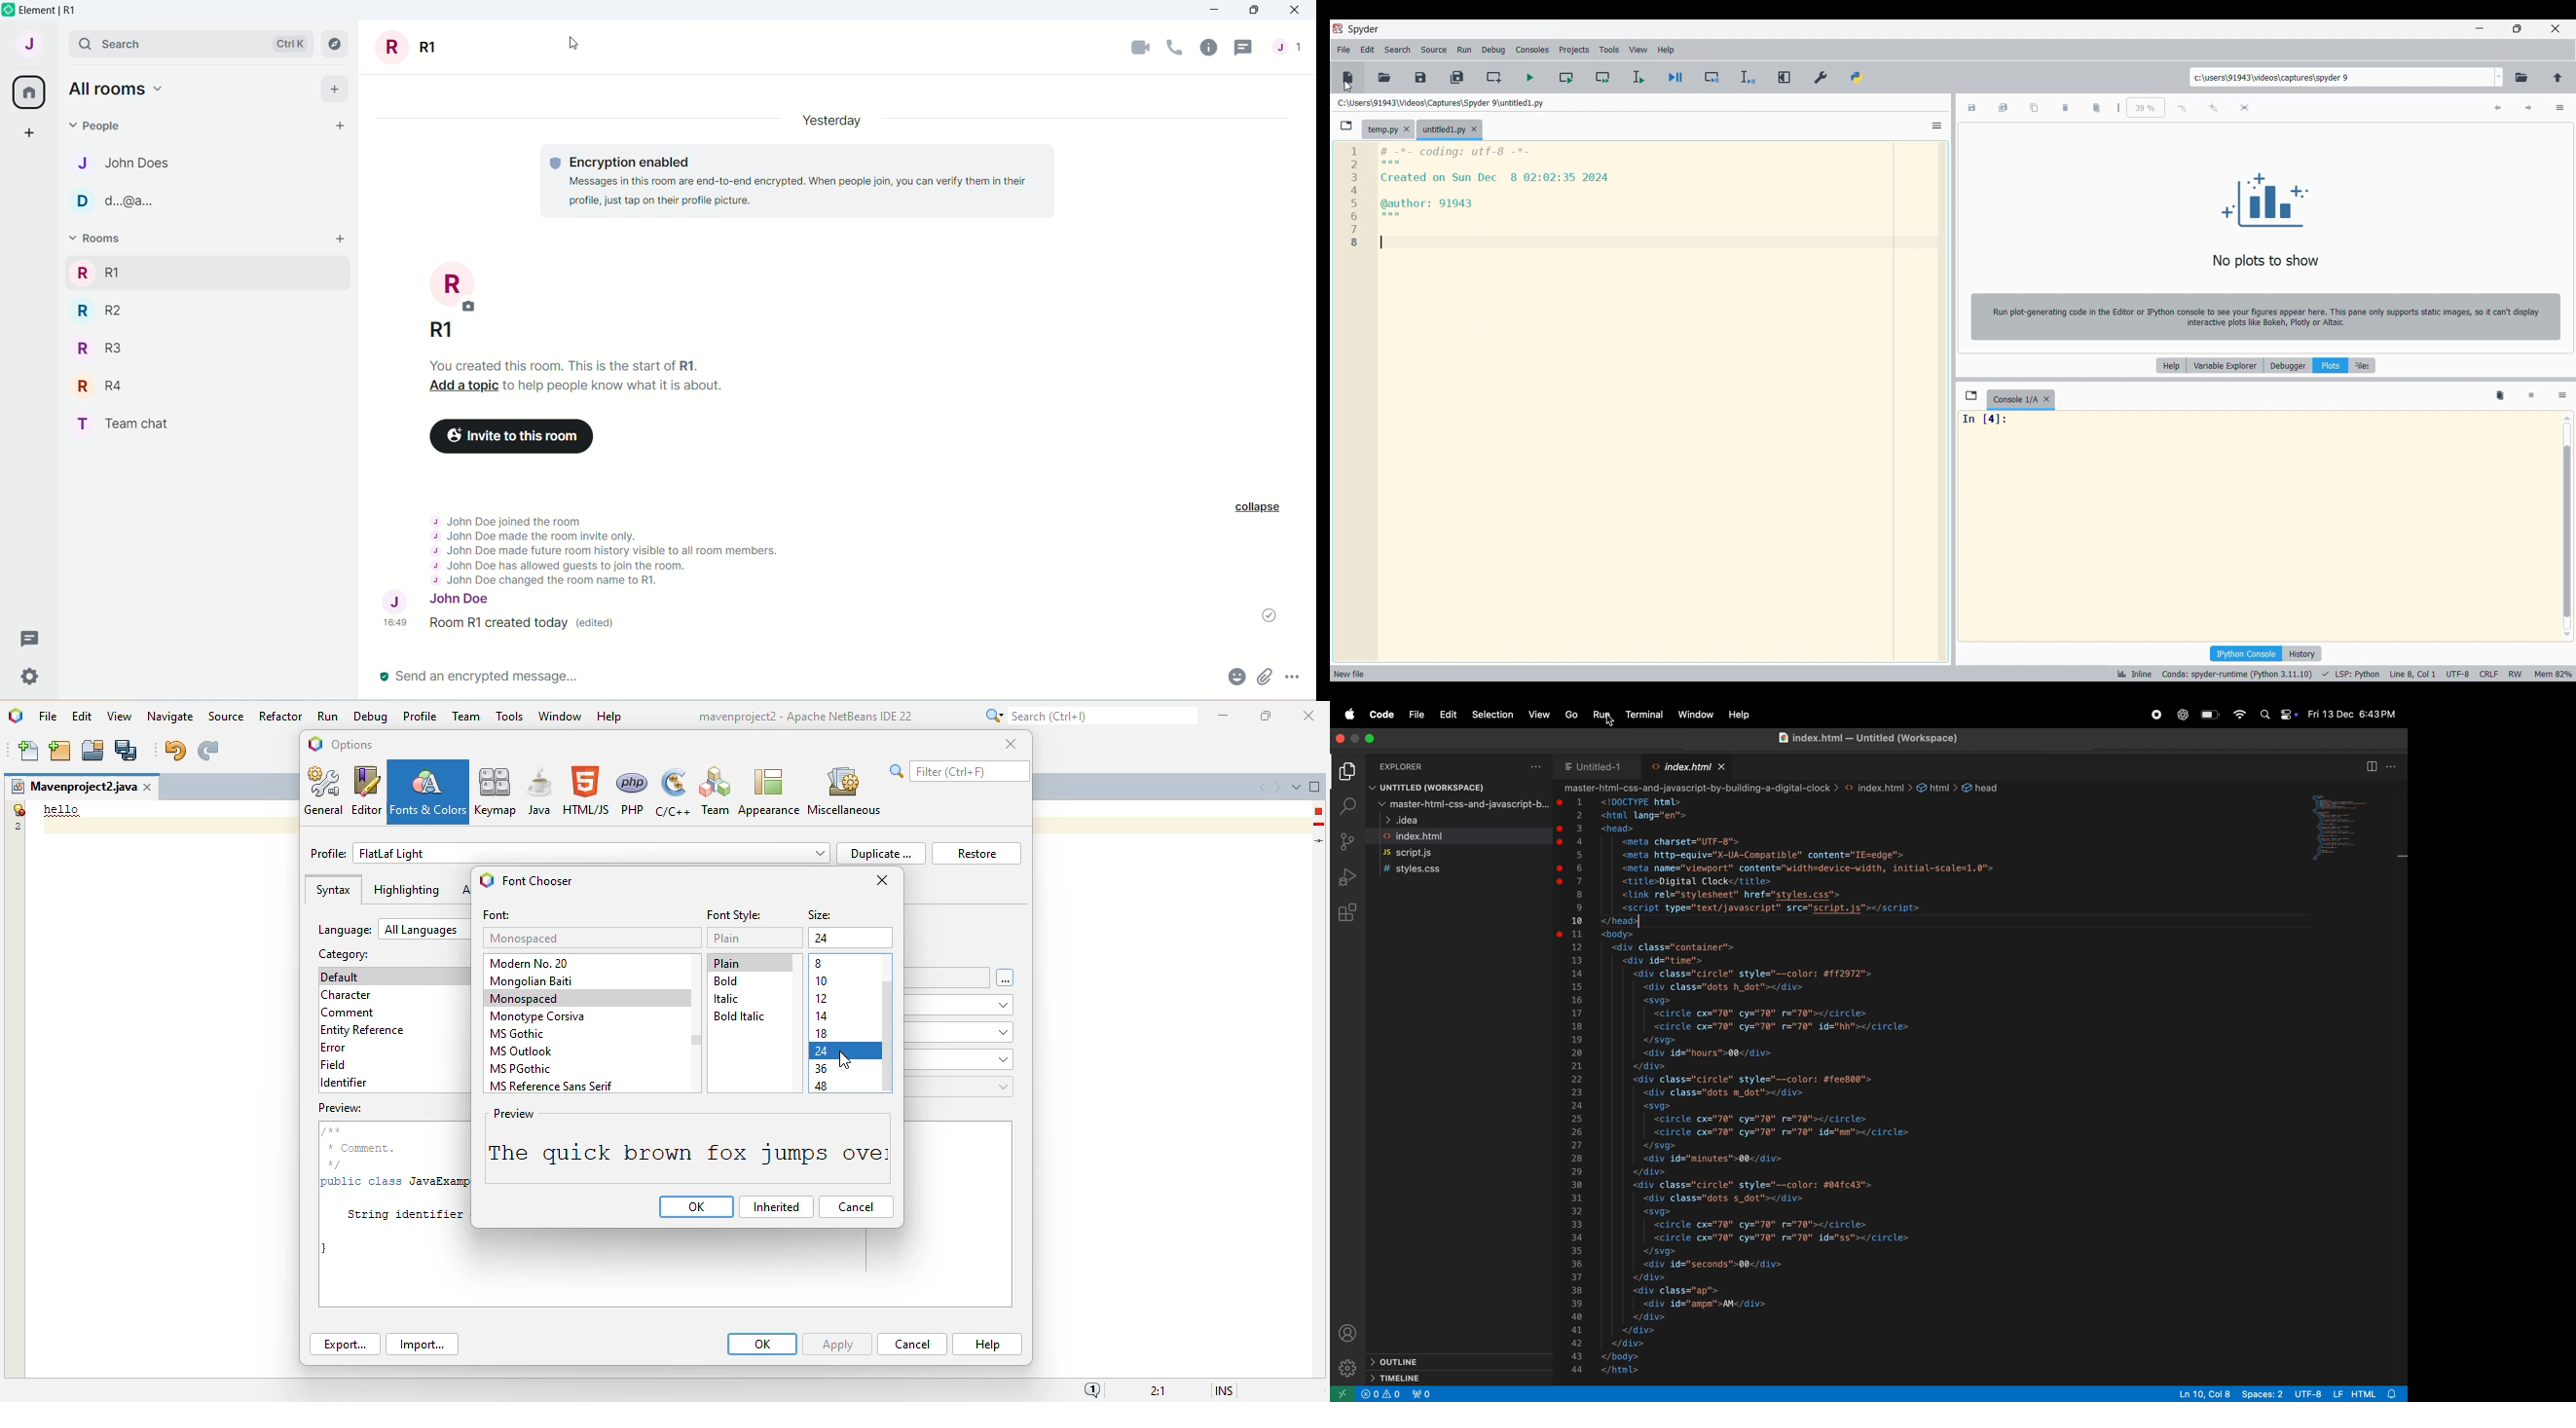  Describe the element at coordinates (27, 132) in the screenshot. I see `create a space` at that location.